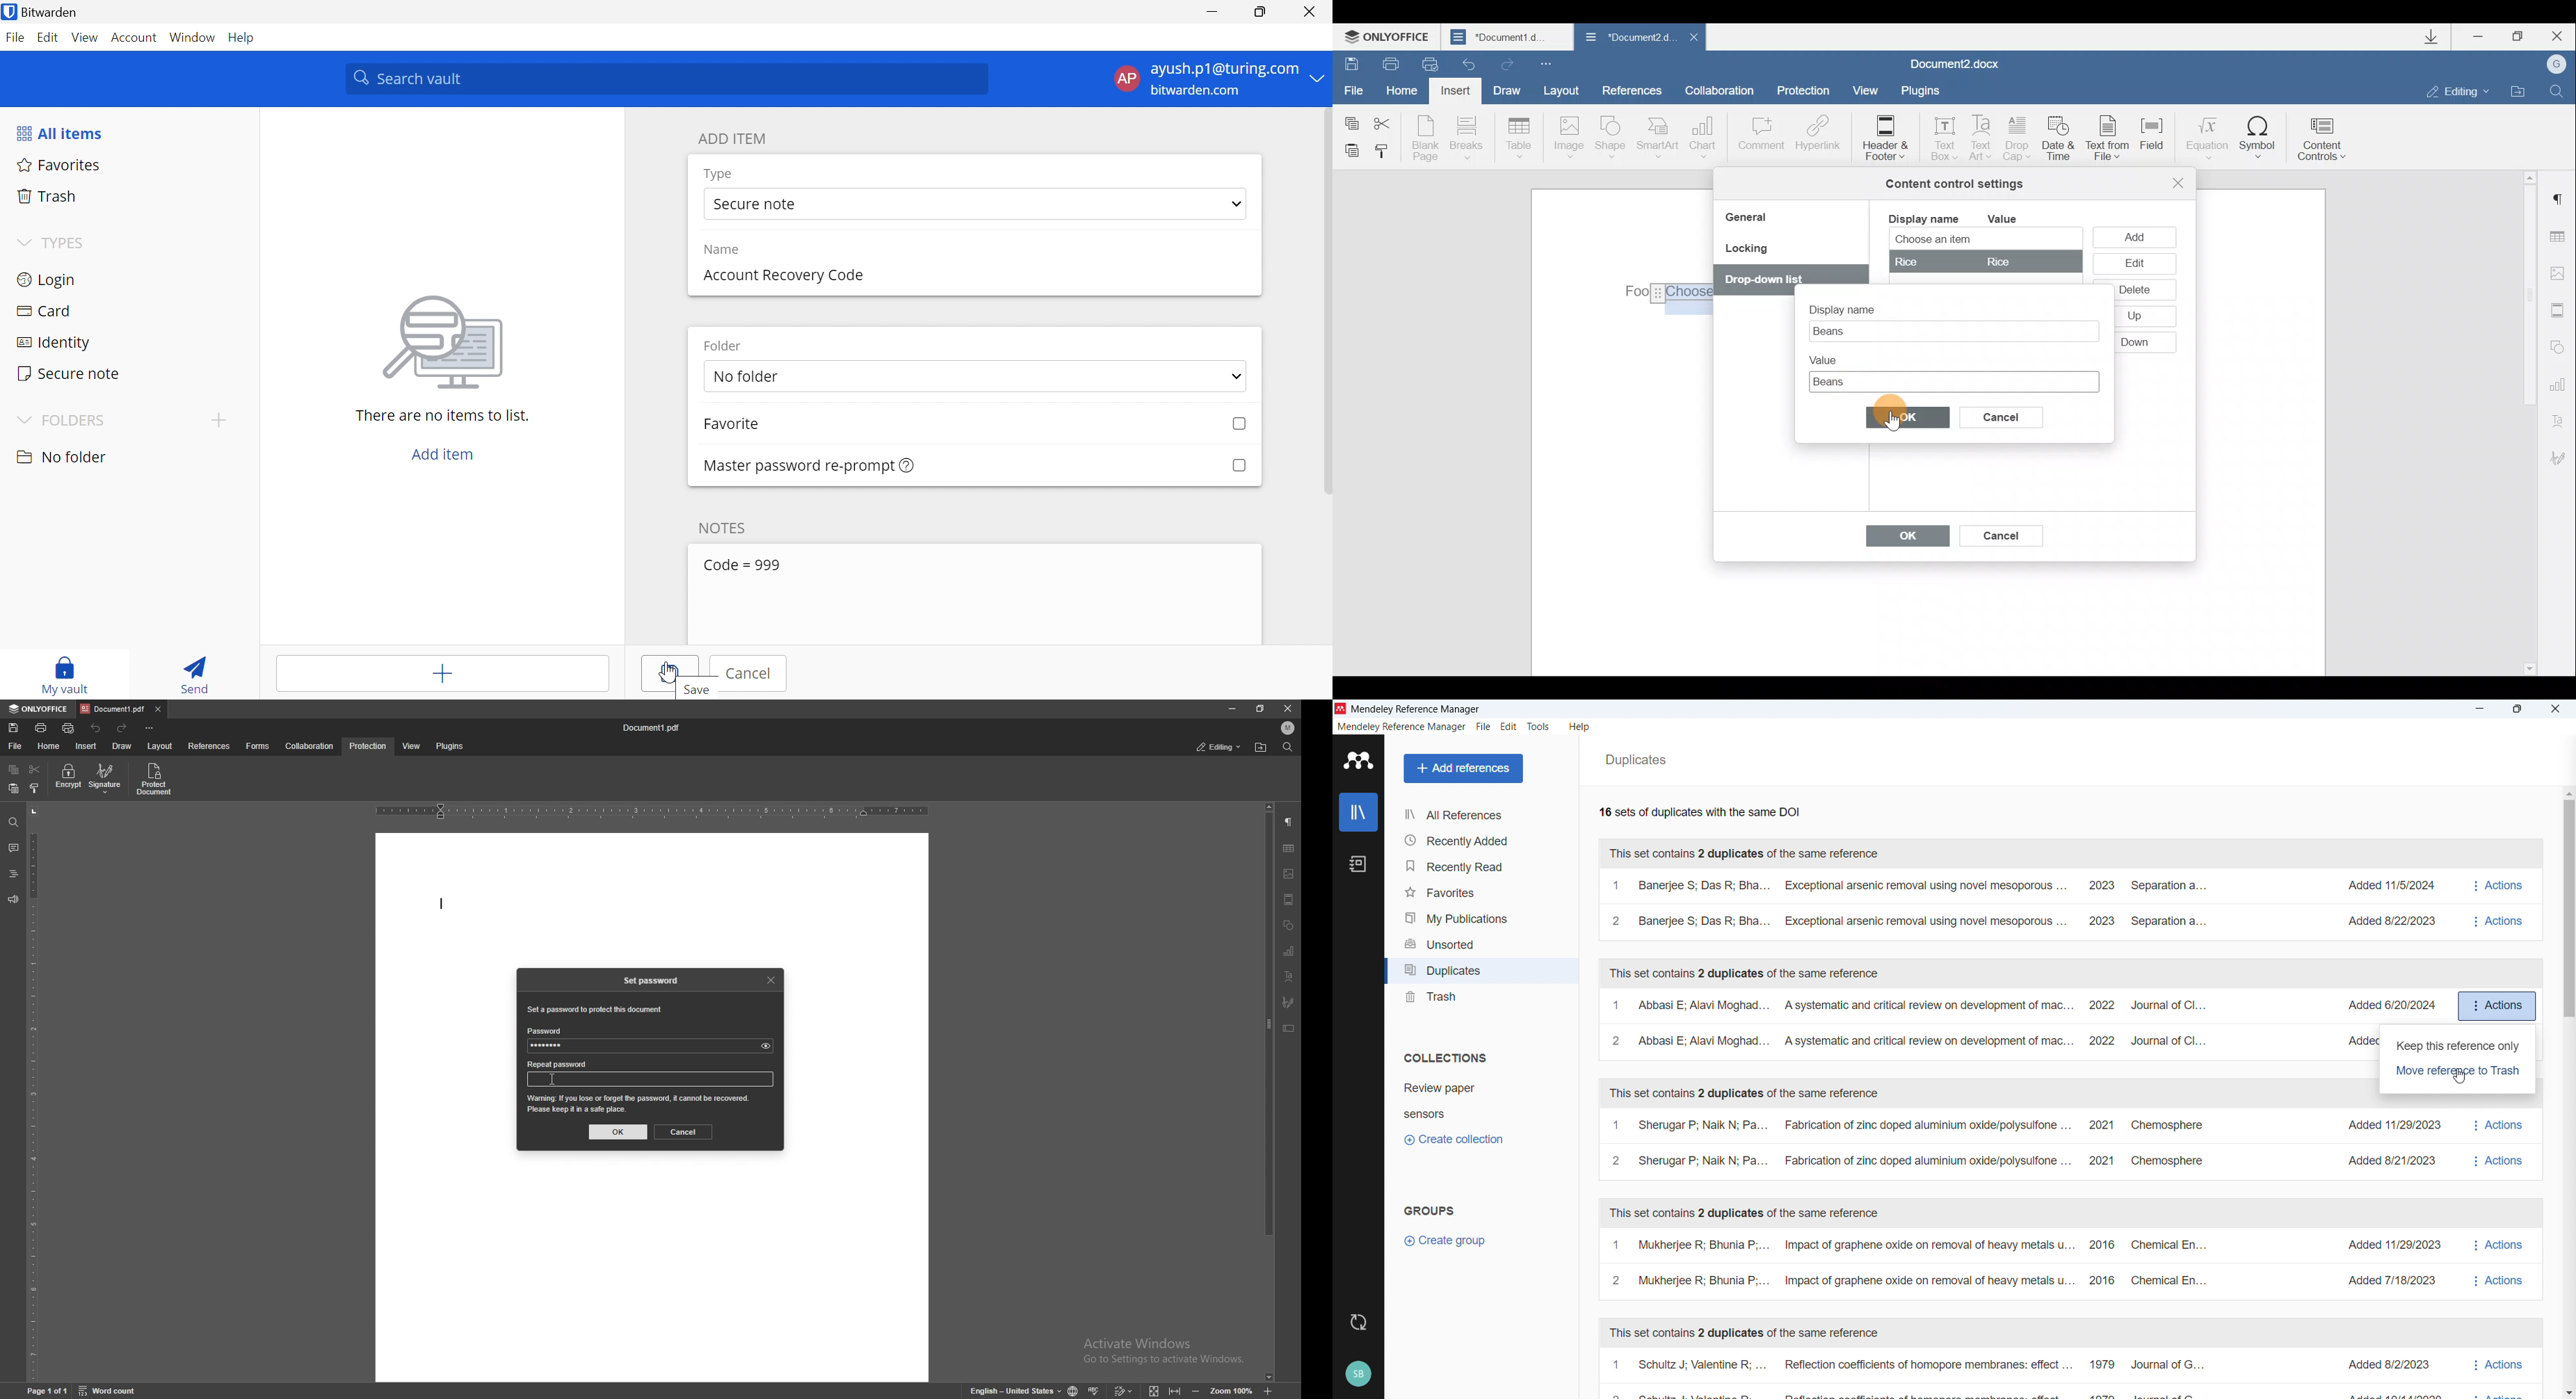  I want to click on All items, so click(63, 135).